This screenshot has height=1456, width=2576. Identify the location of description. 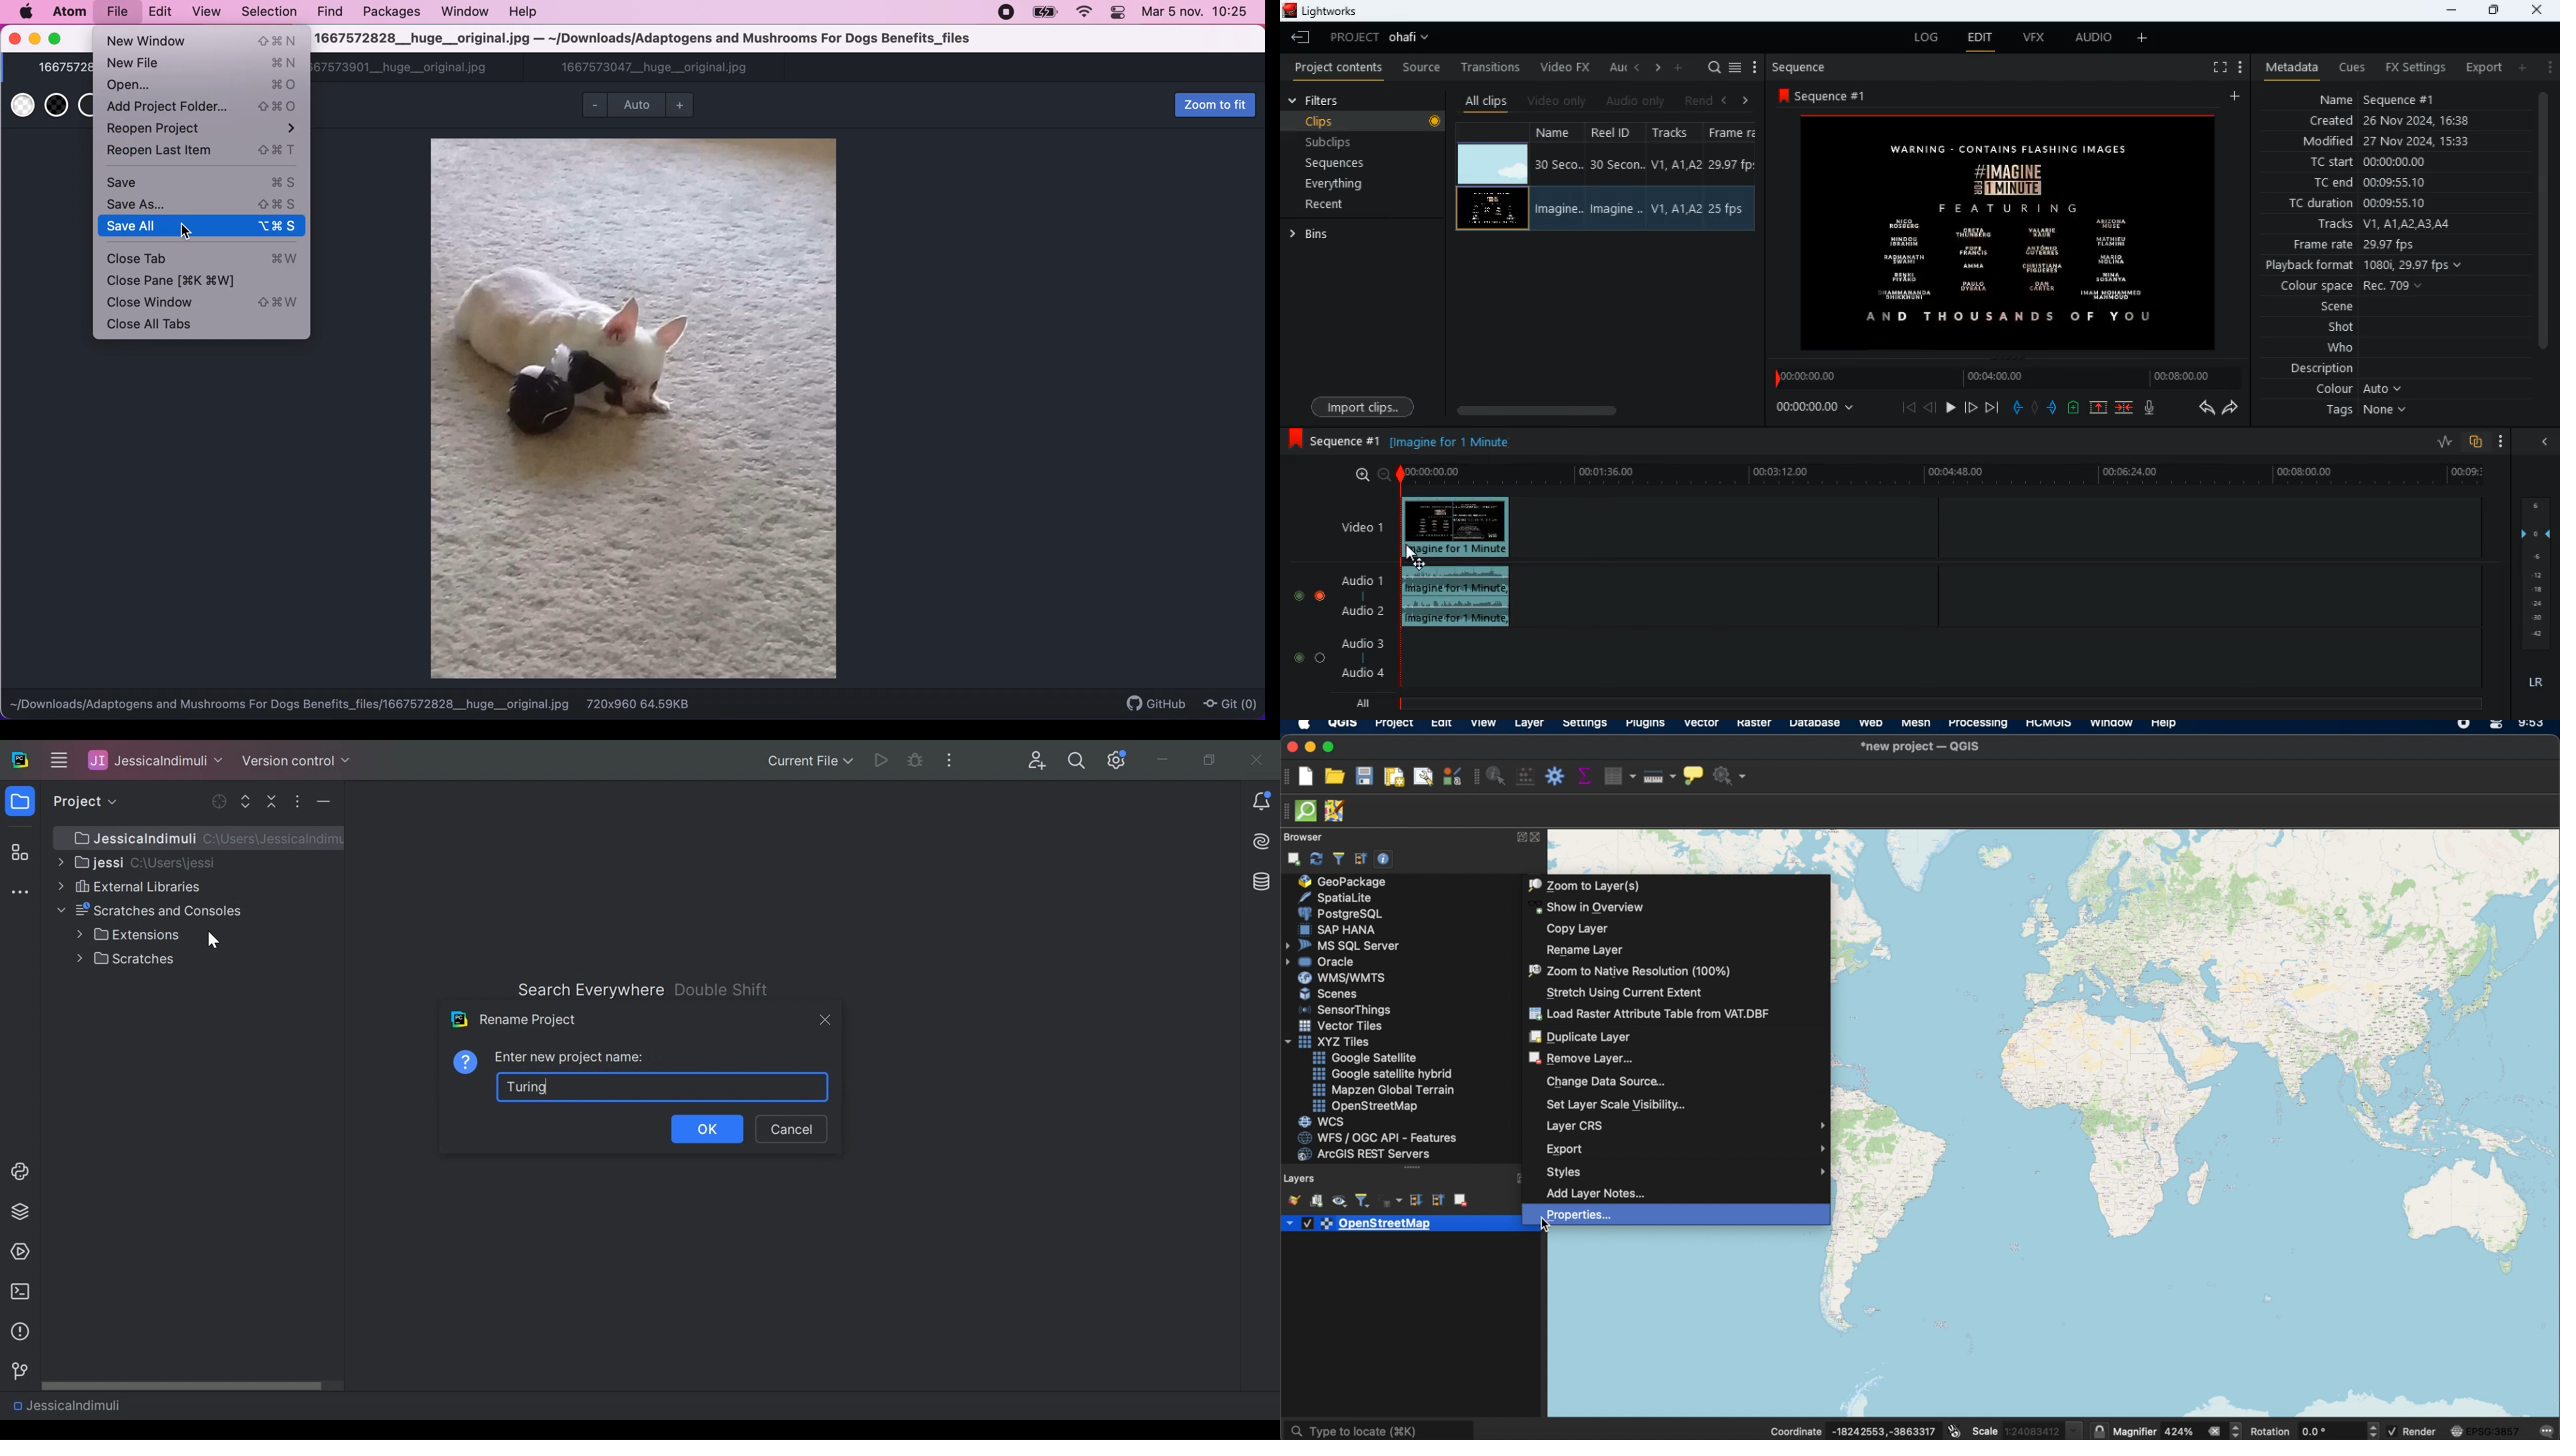
(2313, 369).